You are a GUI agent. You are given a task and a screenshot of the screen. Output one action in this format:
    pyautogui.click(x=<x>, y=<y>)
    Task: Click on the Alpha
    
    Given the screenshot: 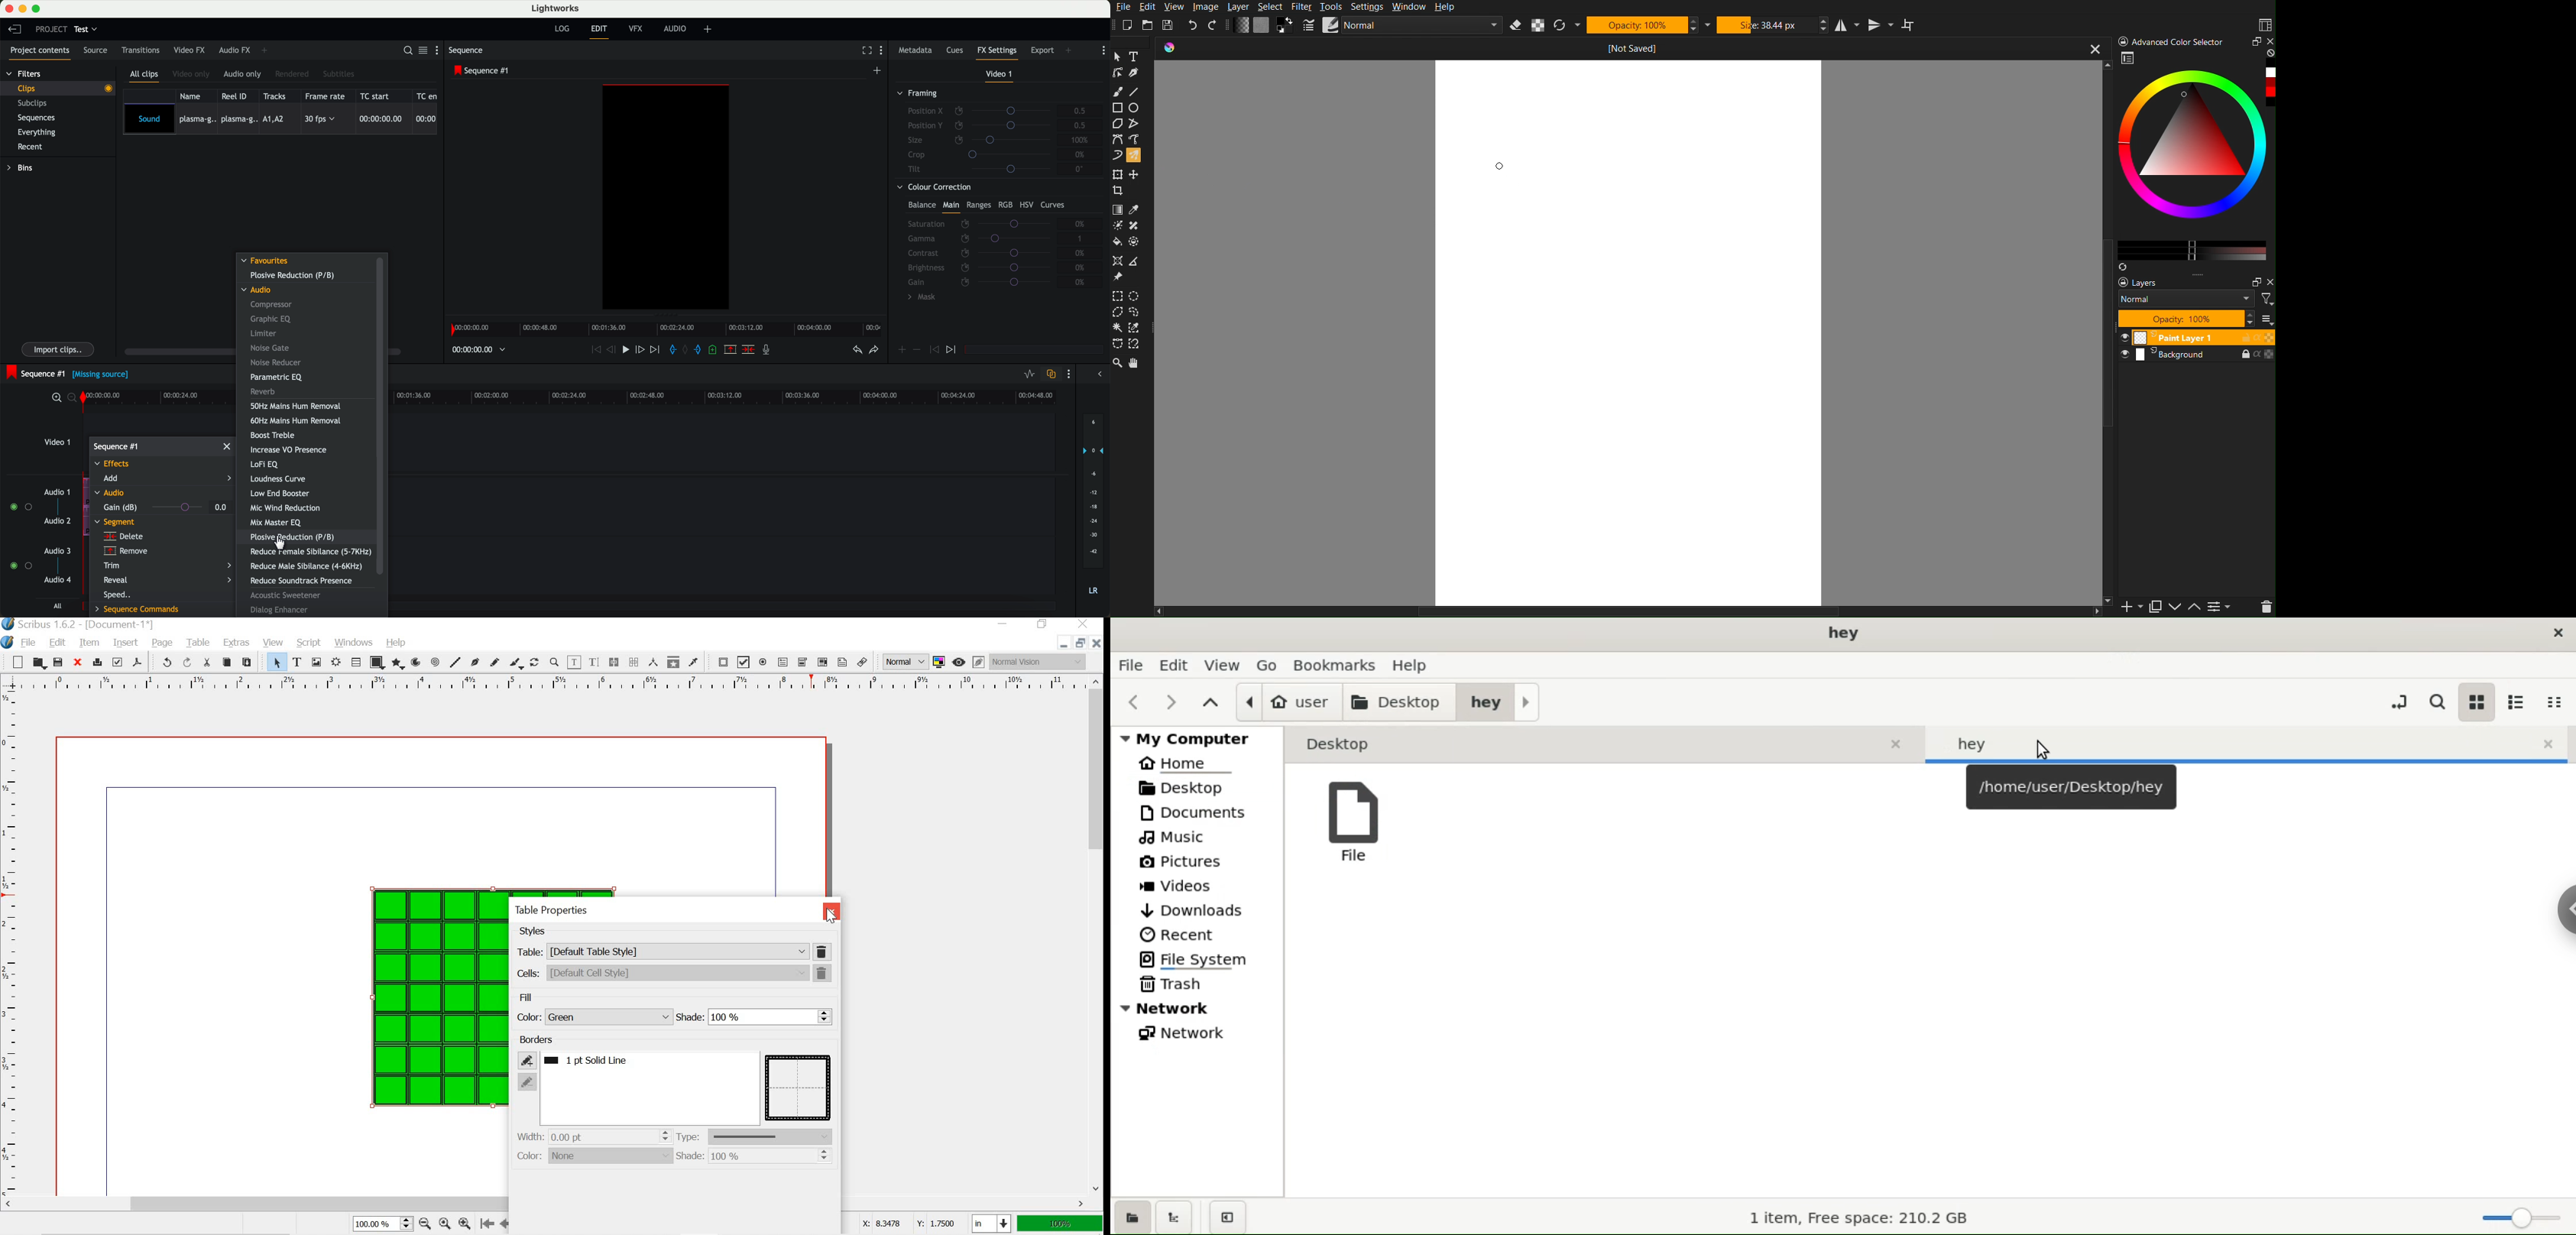 What is the action you would take?
    pyautogui.click(x=1541, y=26)
    